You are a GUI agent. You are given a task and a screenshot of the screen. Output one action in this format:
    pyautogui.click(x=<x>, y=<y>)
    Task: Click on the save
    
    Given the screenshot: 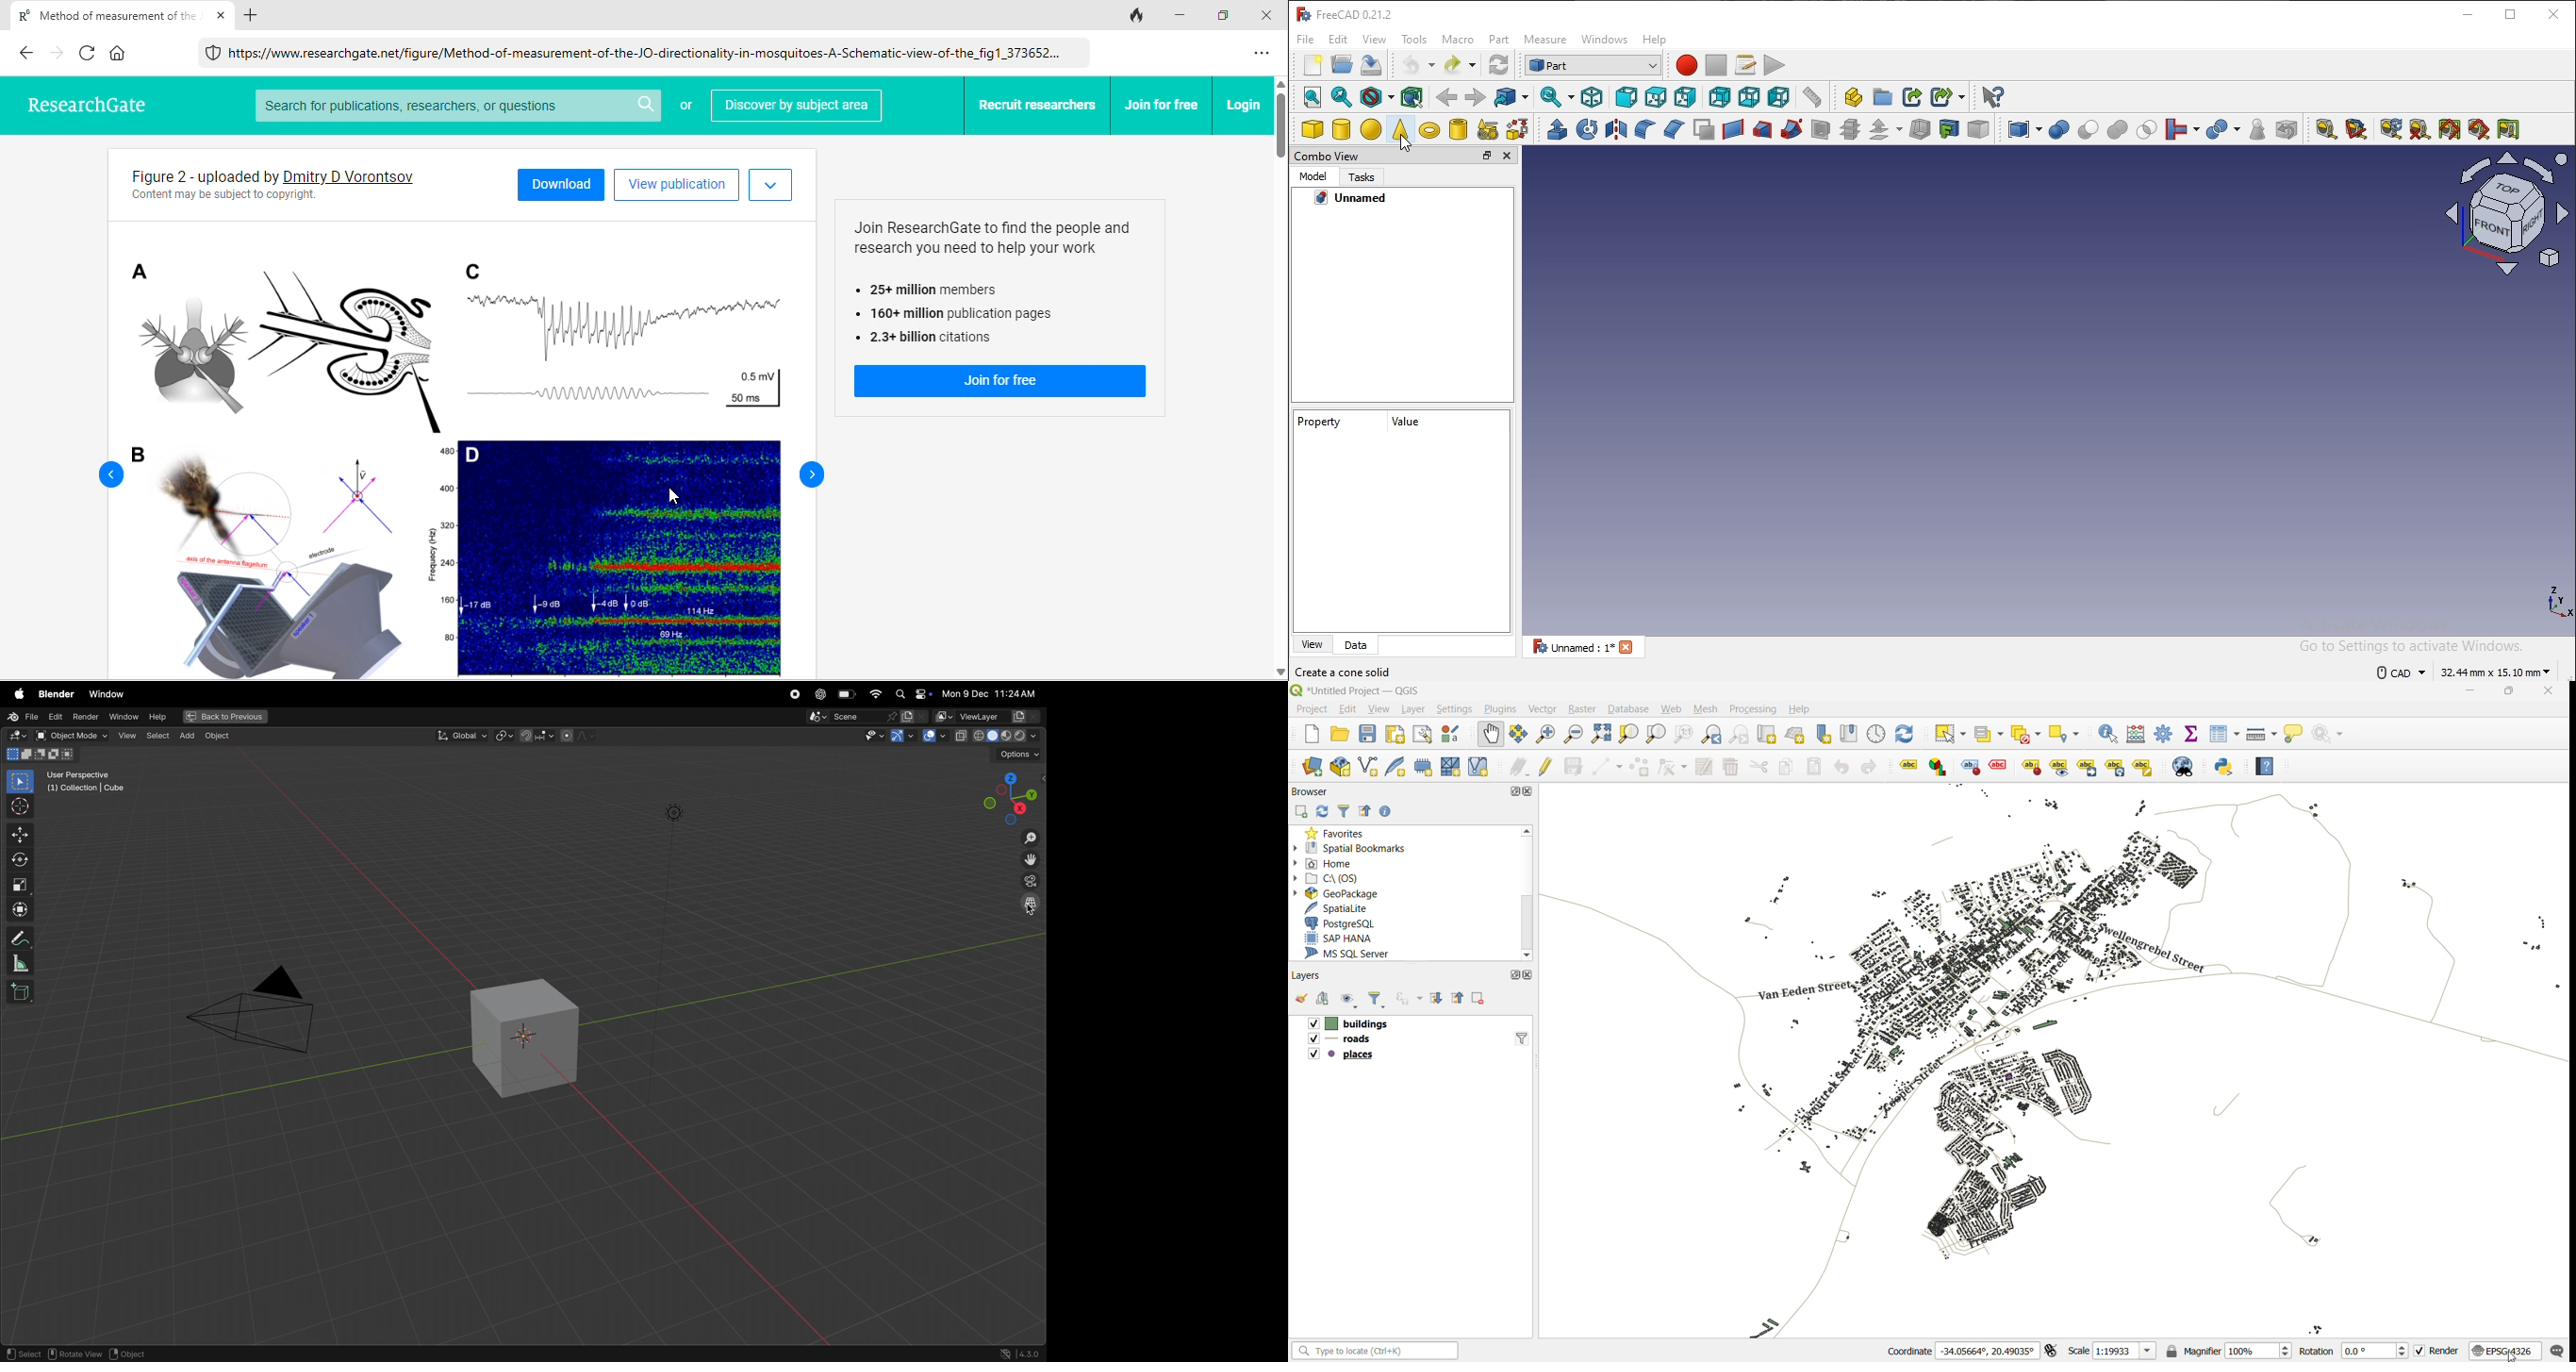 What is the action you would take?
    pyautogui.click(x=1372, y=66)
    